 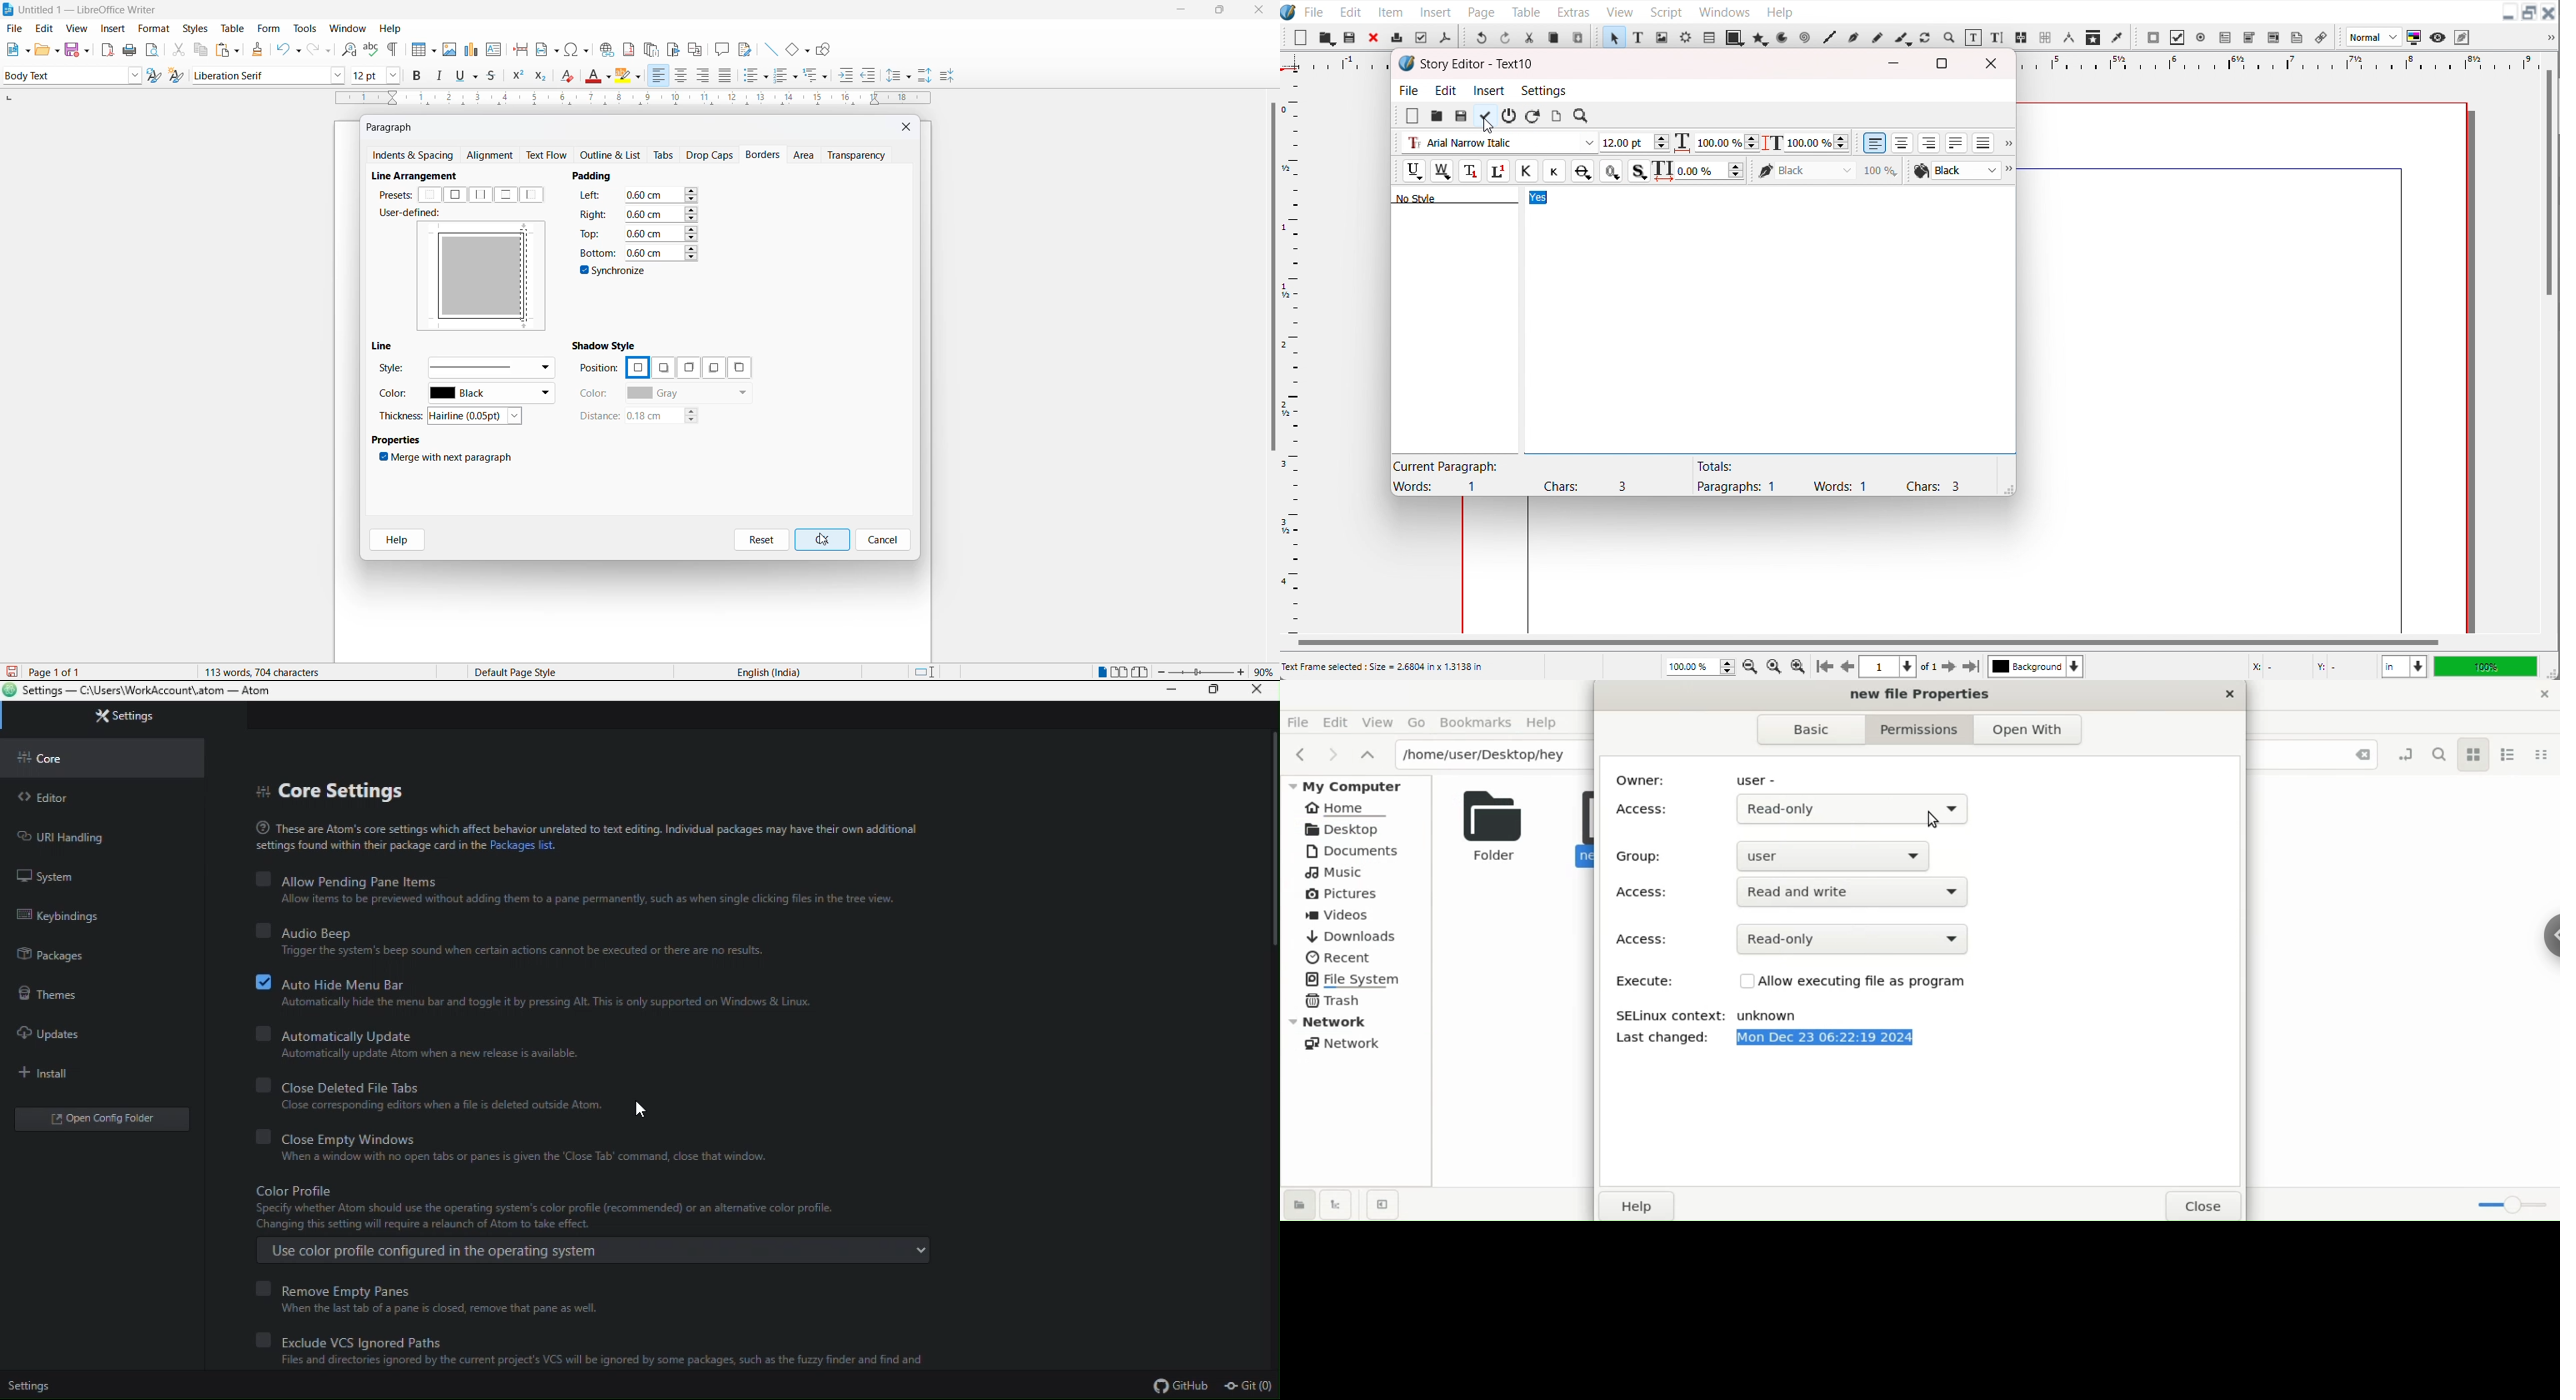 What do you see at coordinates (686, 367) in the screenshot?
I see `position options` at bounding box center [686, 367].